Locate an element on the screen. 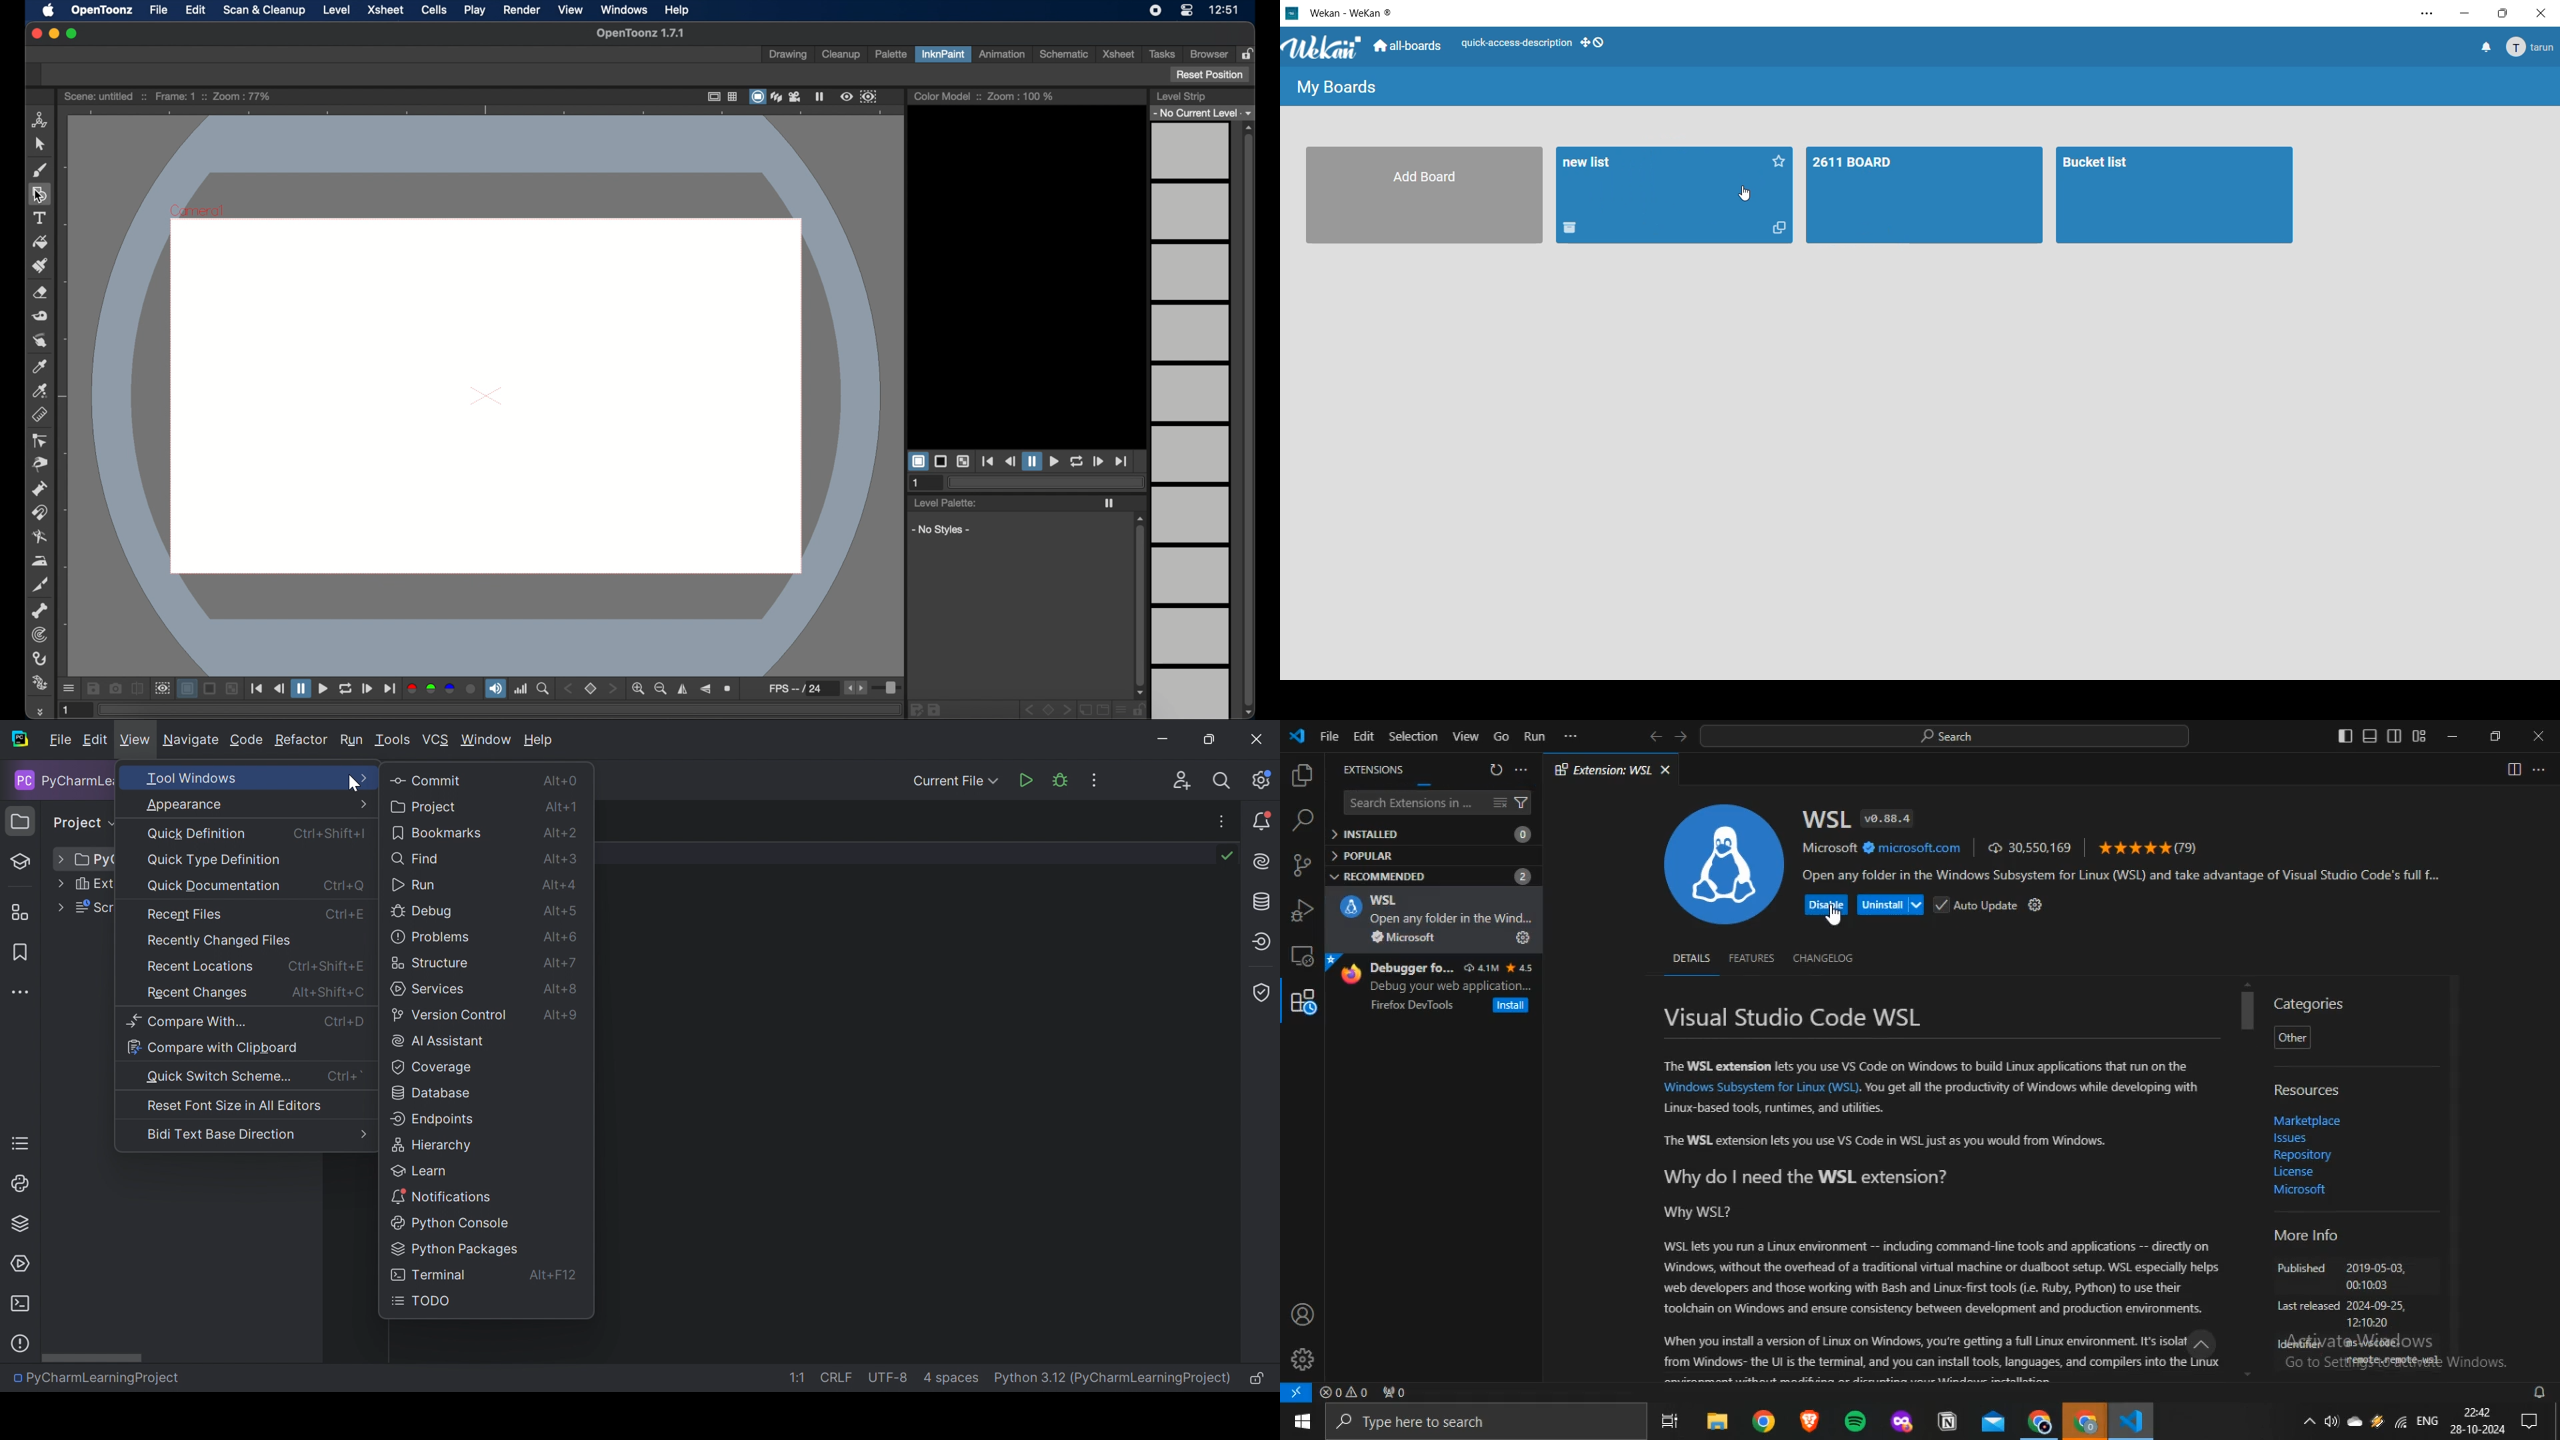  Ctrl+* is located at coordinates (345, 1077).